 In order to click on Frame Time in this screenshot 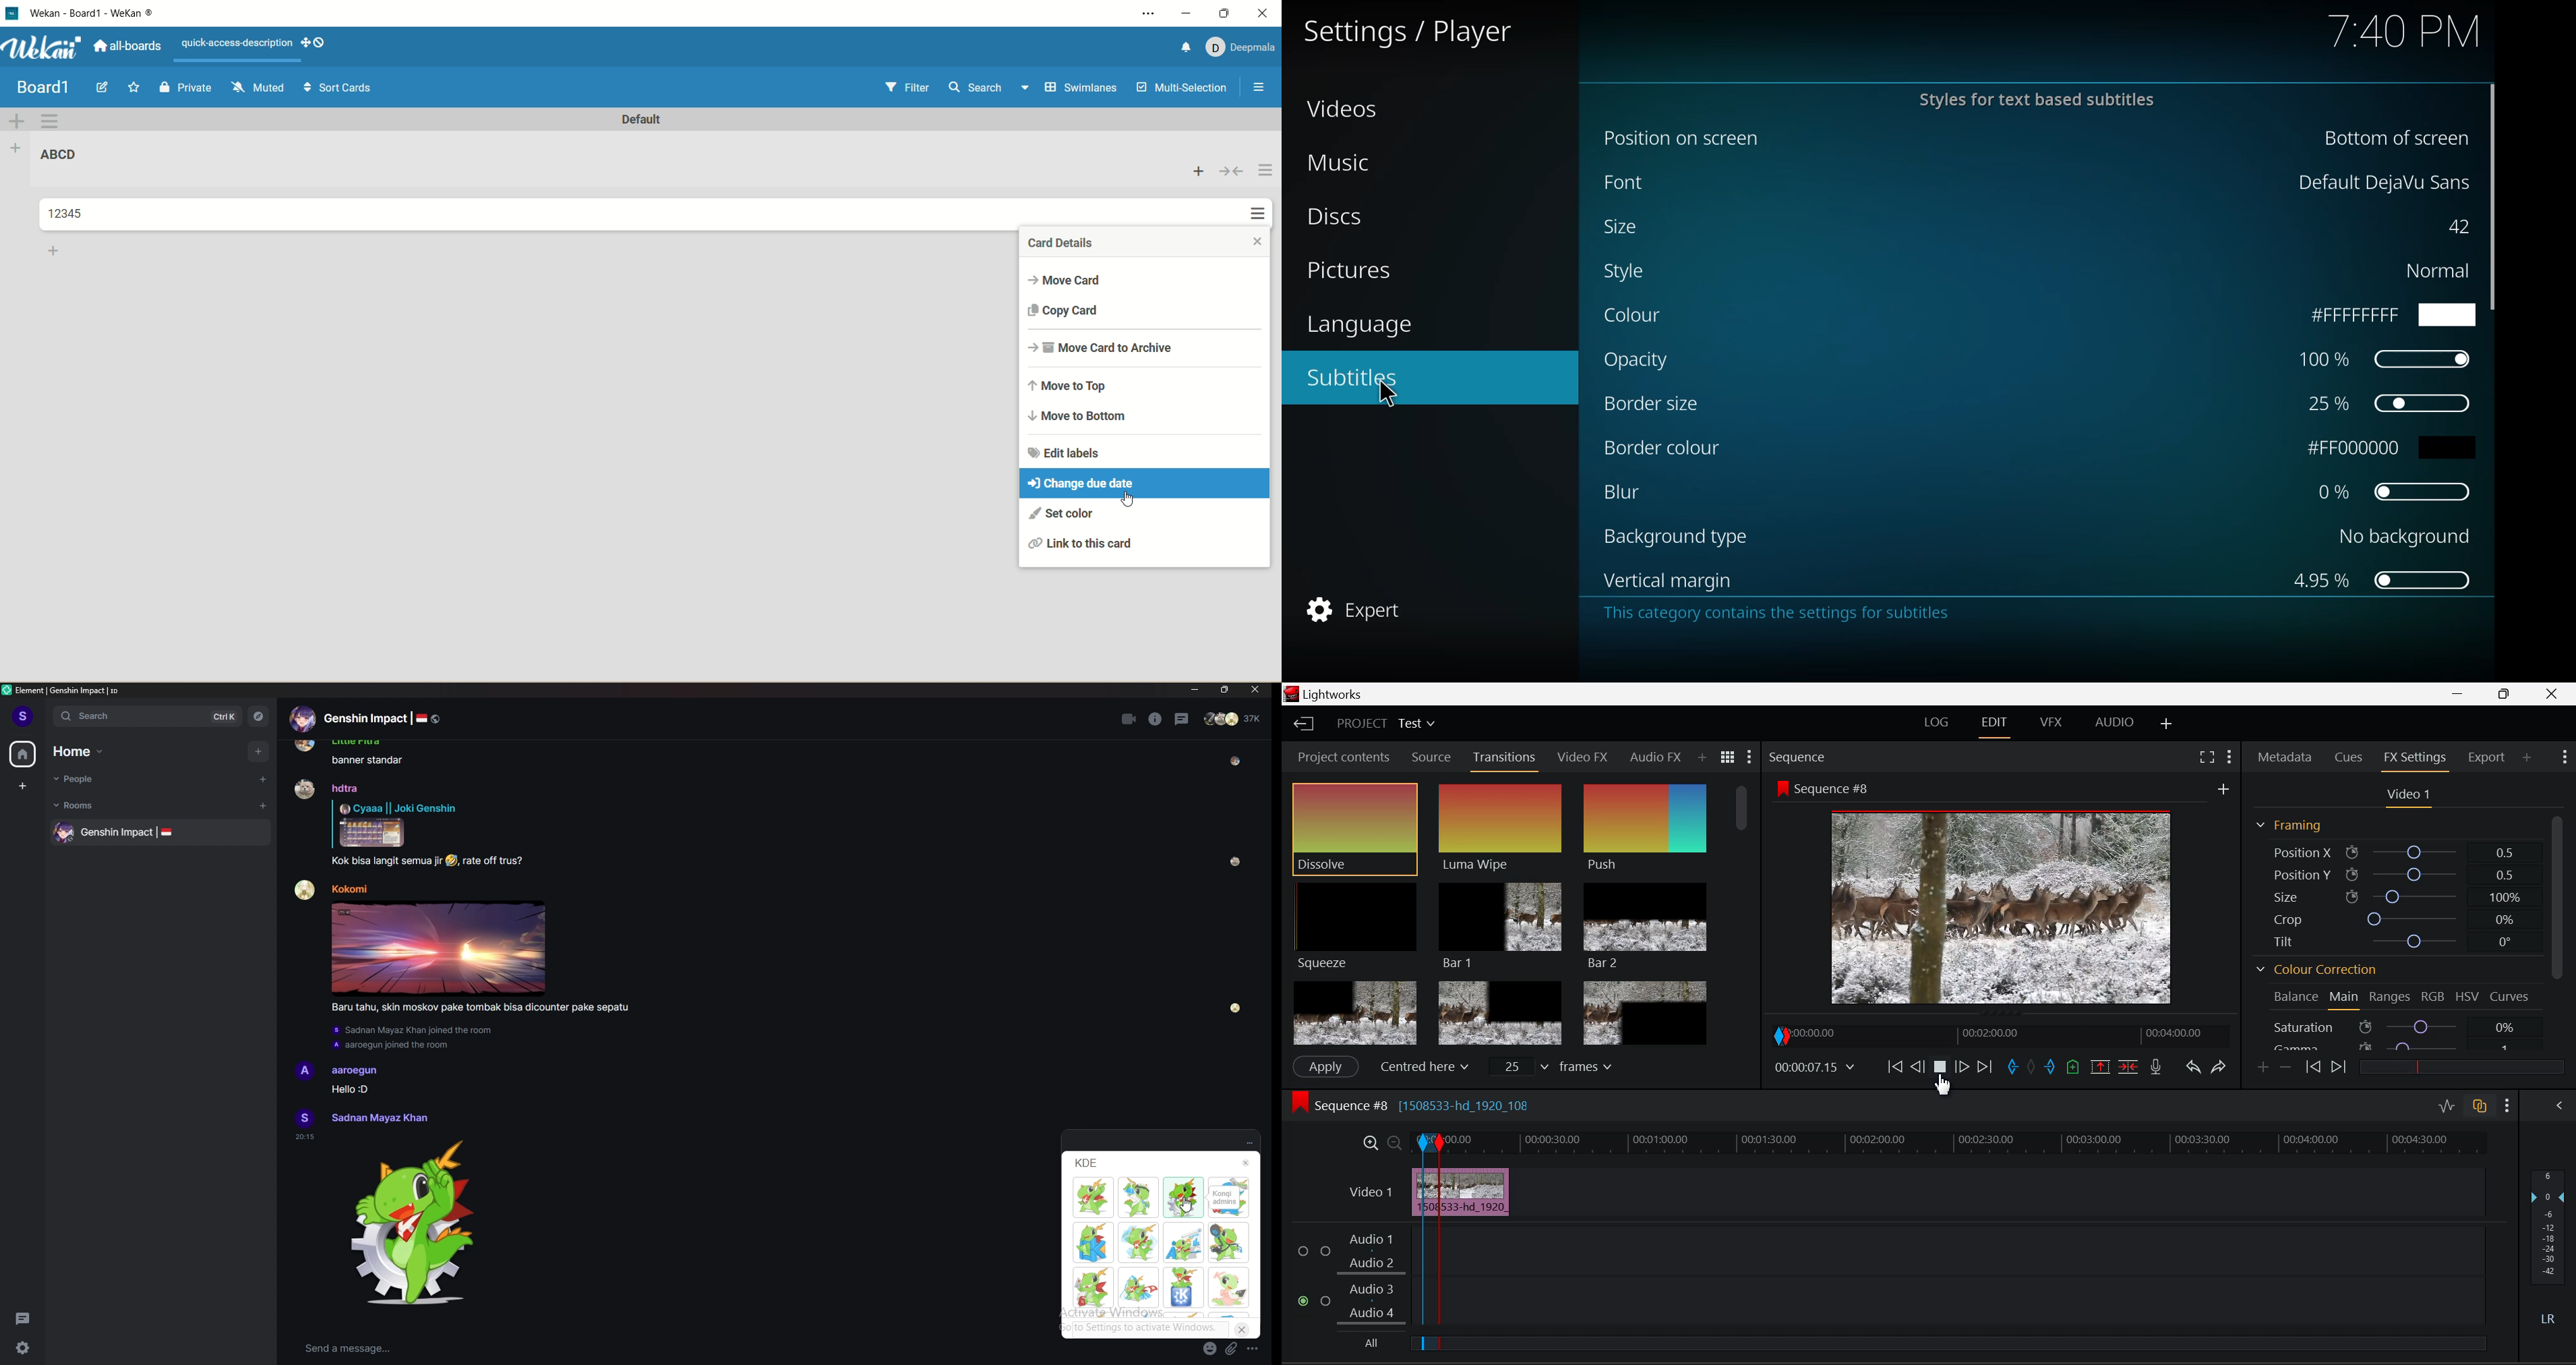, I will do `click(1814, 1067)`.